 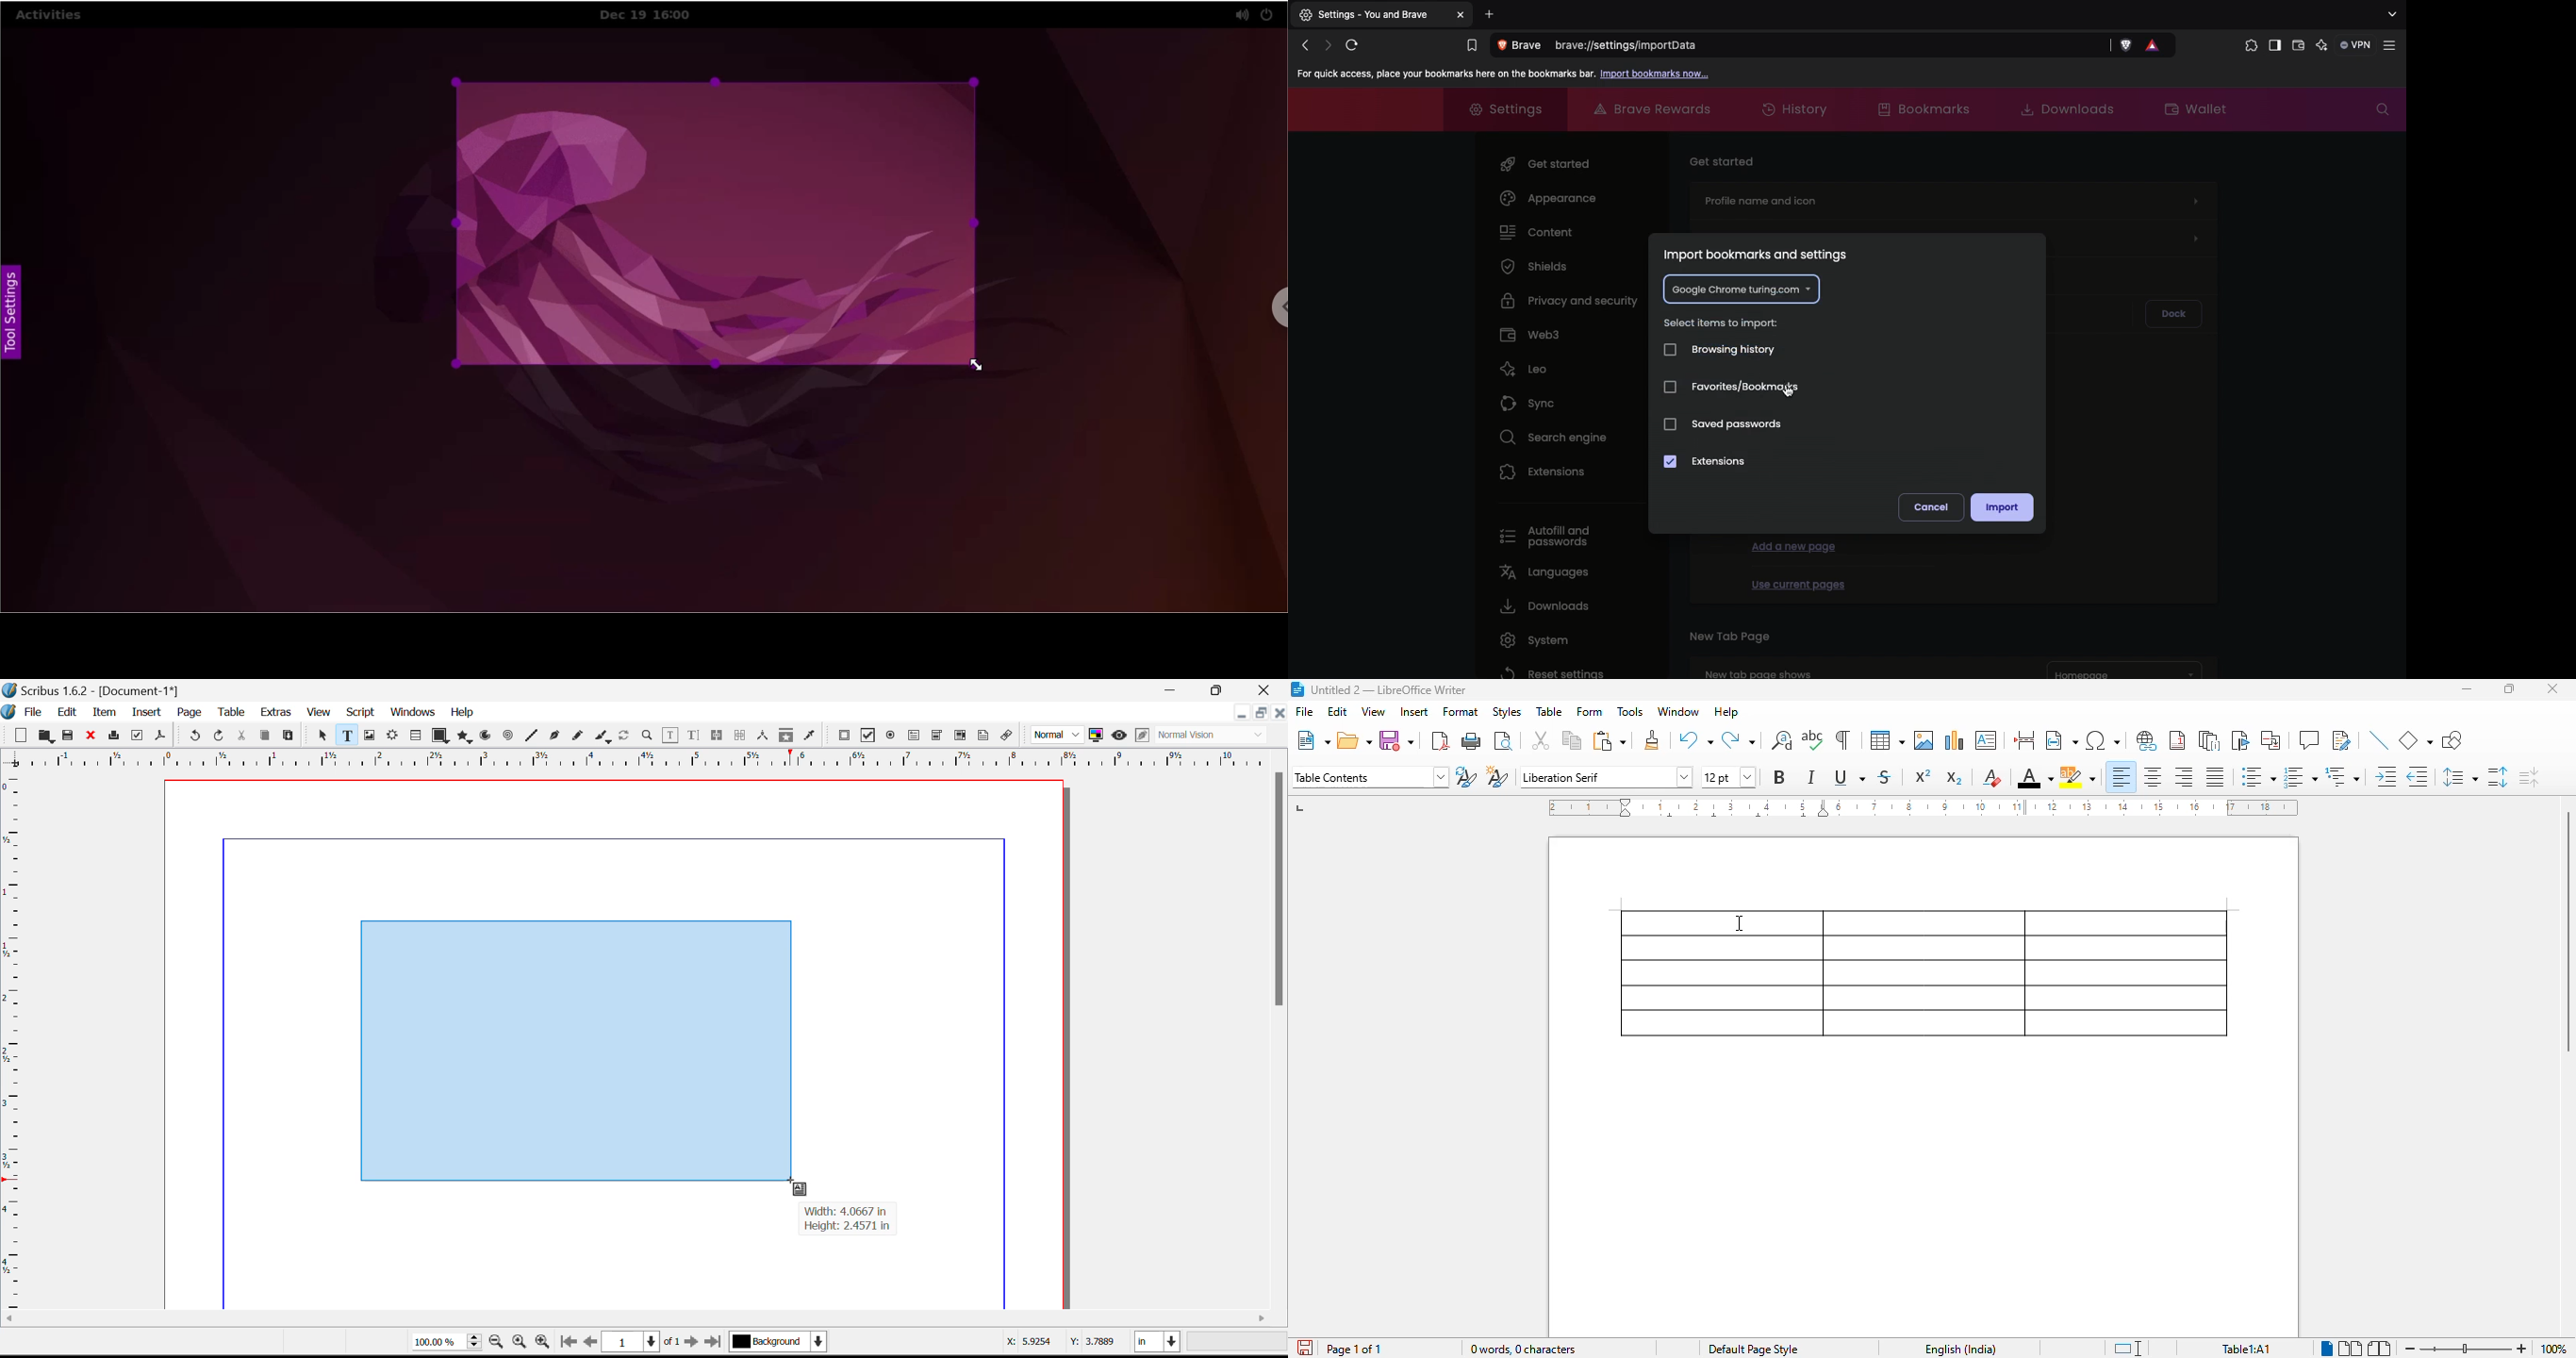 What do you see at coordinates (2241, 740) in the screenshot?
I see `insert bookmark` at bounding box center [2241, 740].